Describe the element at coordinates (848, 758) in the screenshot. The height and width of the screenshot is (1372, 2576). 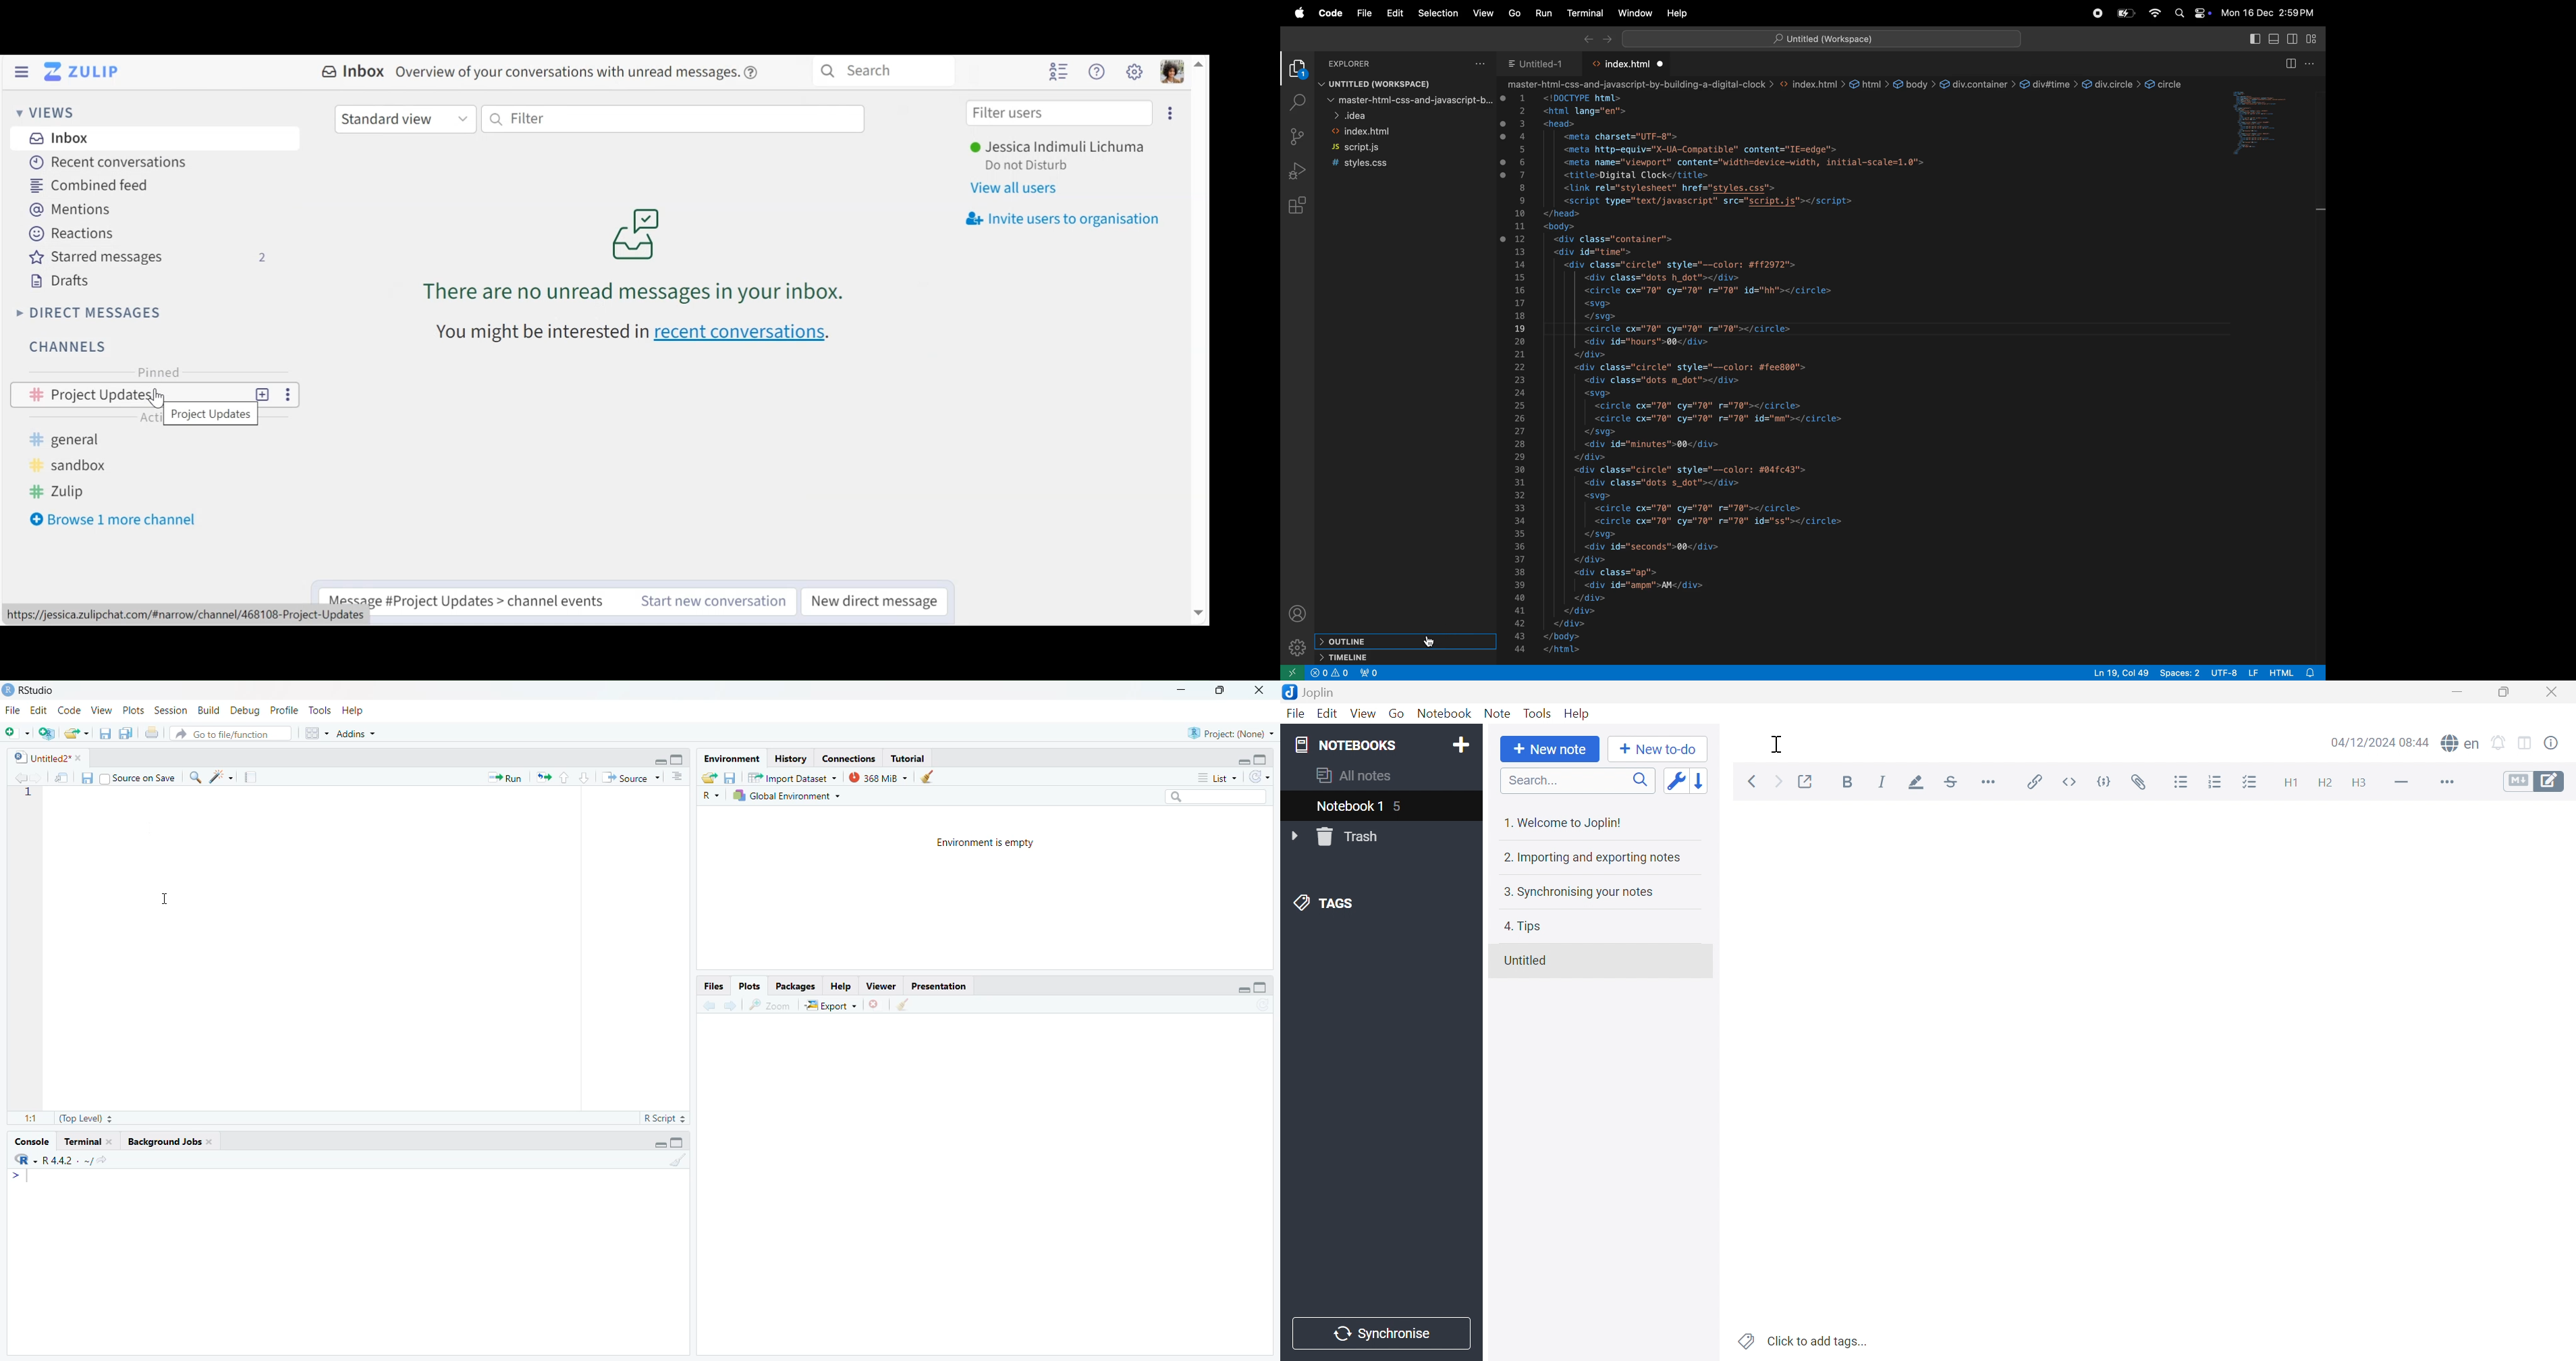
I see `Connections` at that location.